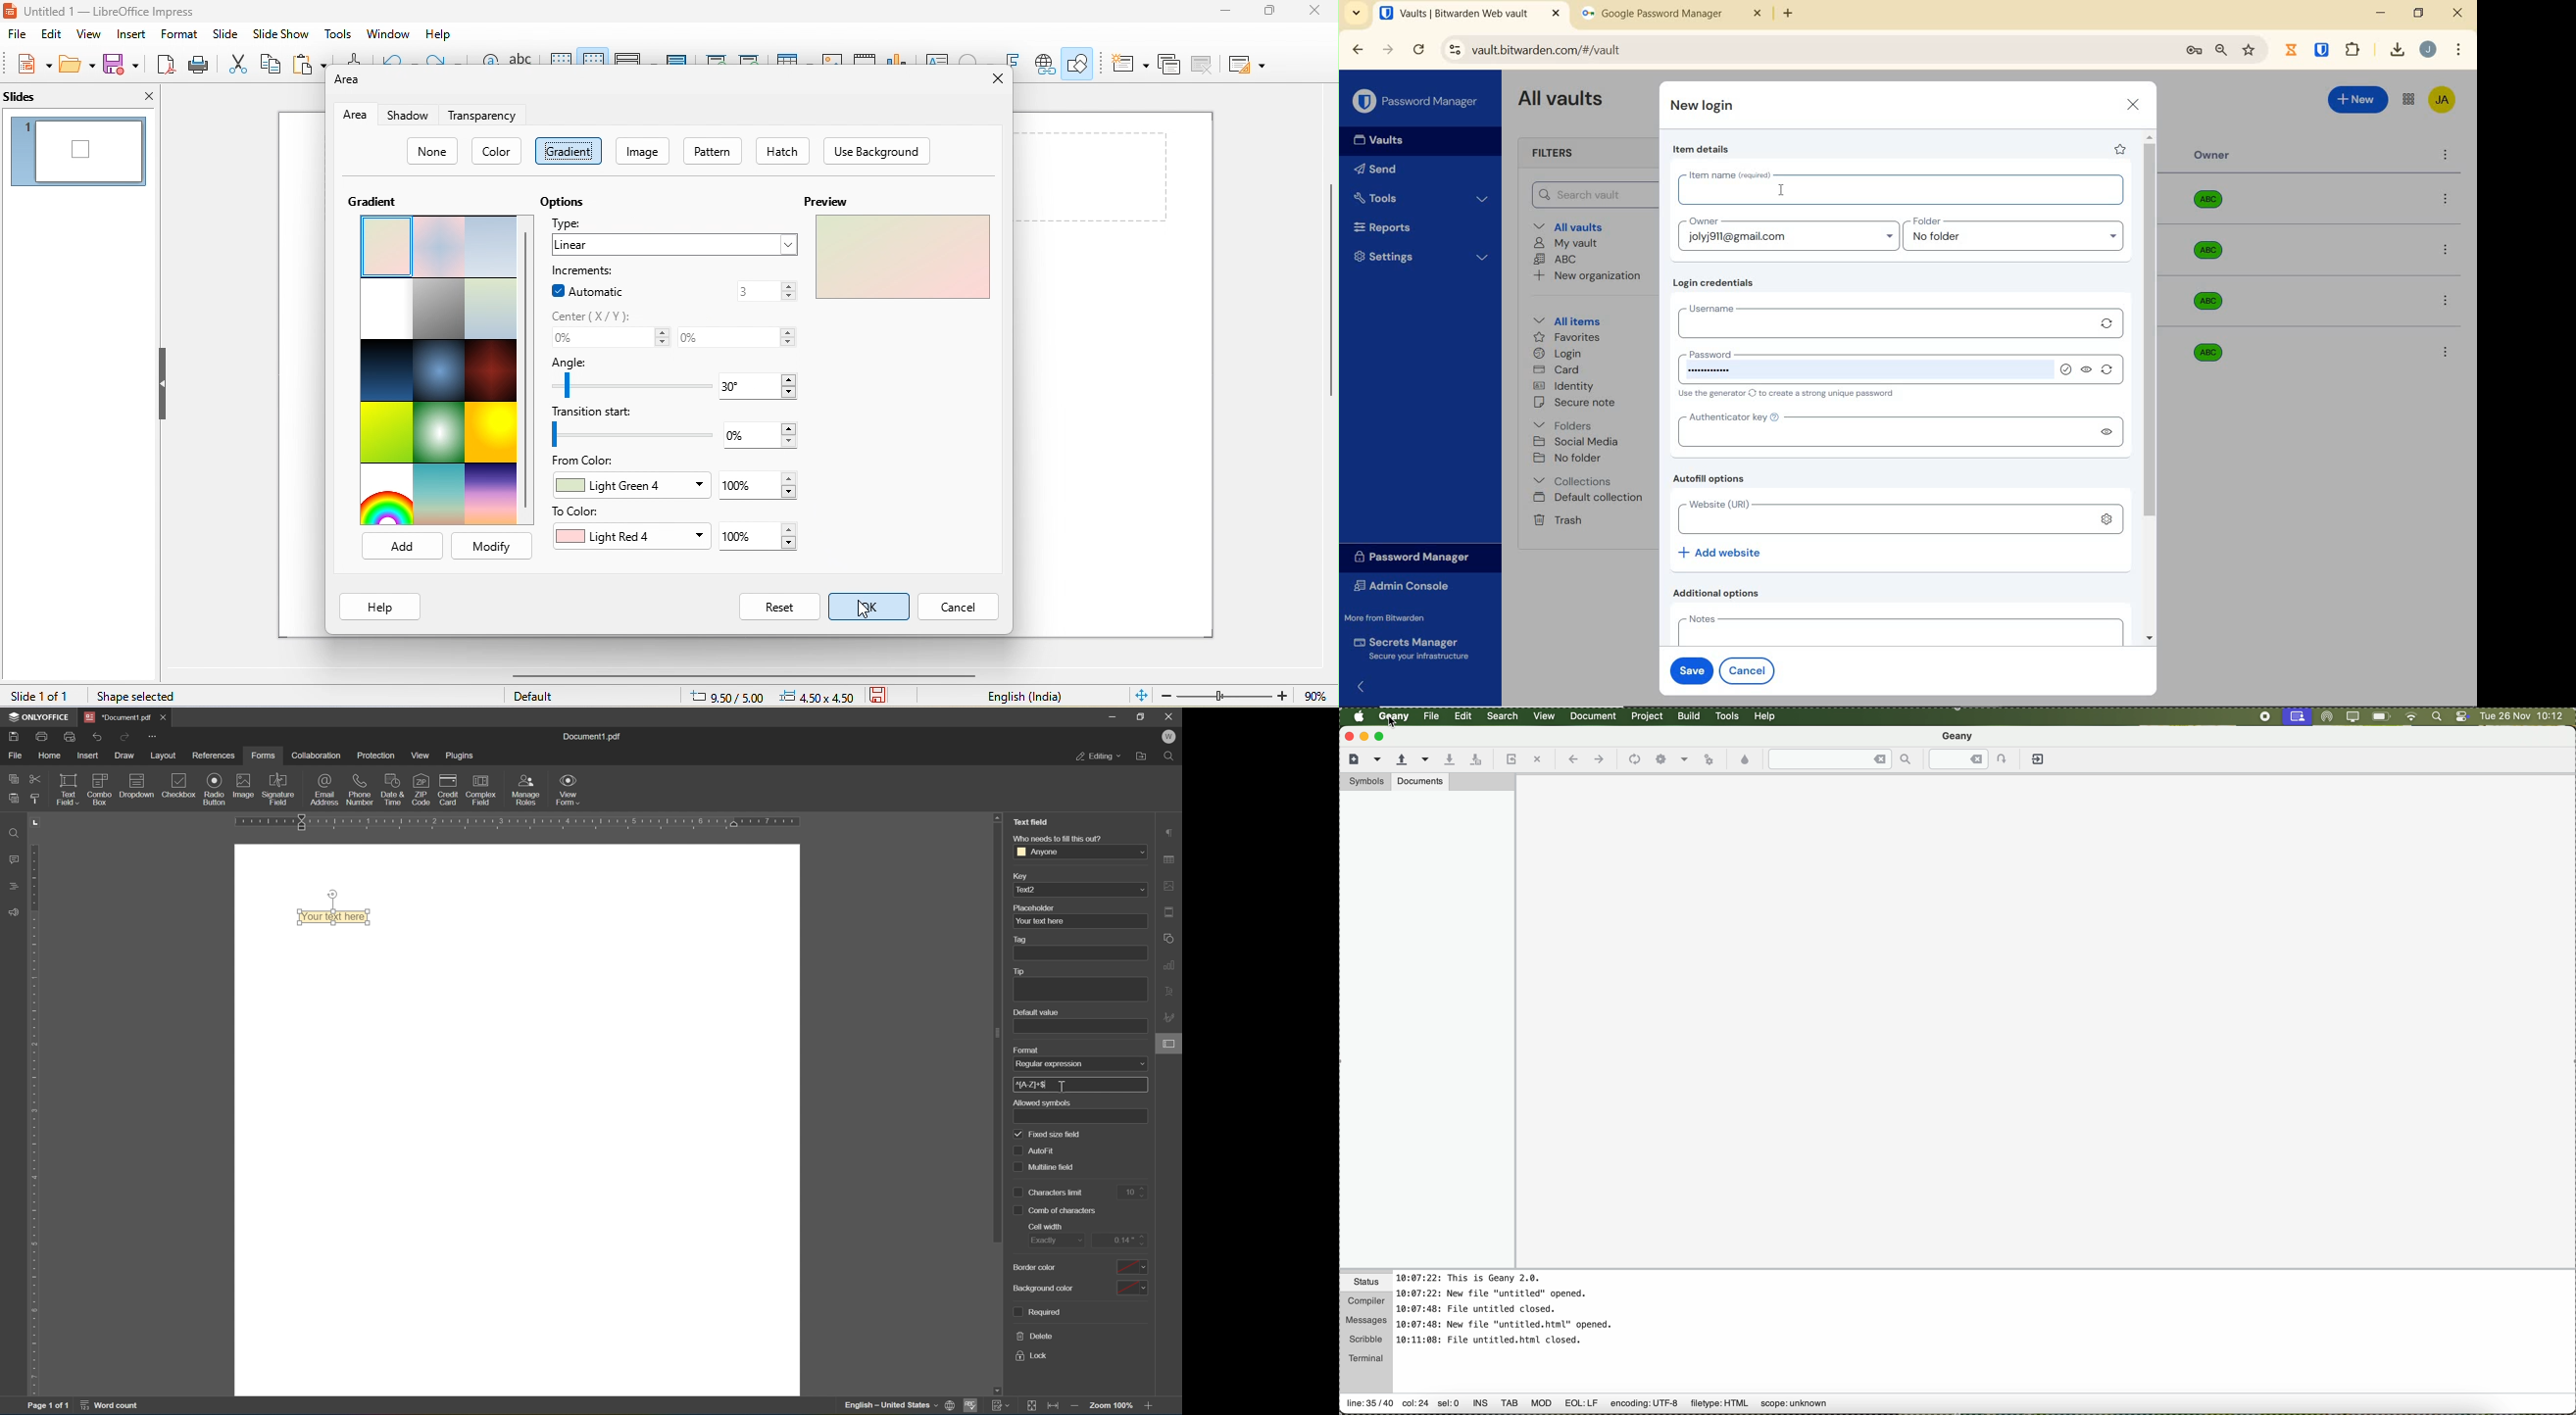 The height and width of the screenshot is (1428, 2576). Describe the element at coordinates (774, 696) in the screenshot. I see `cursor and object position changed` at that location.